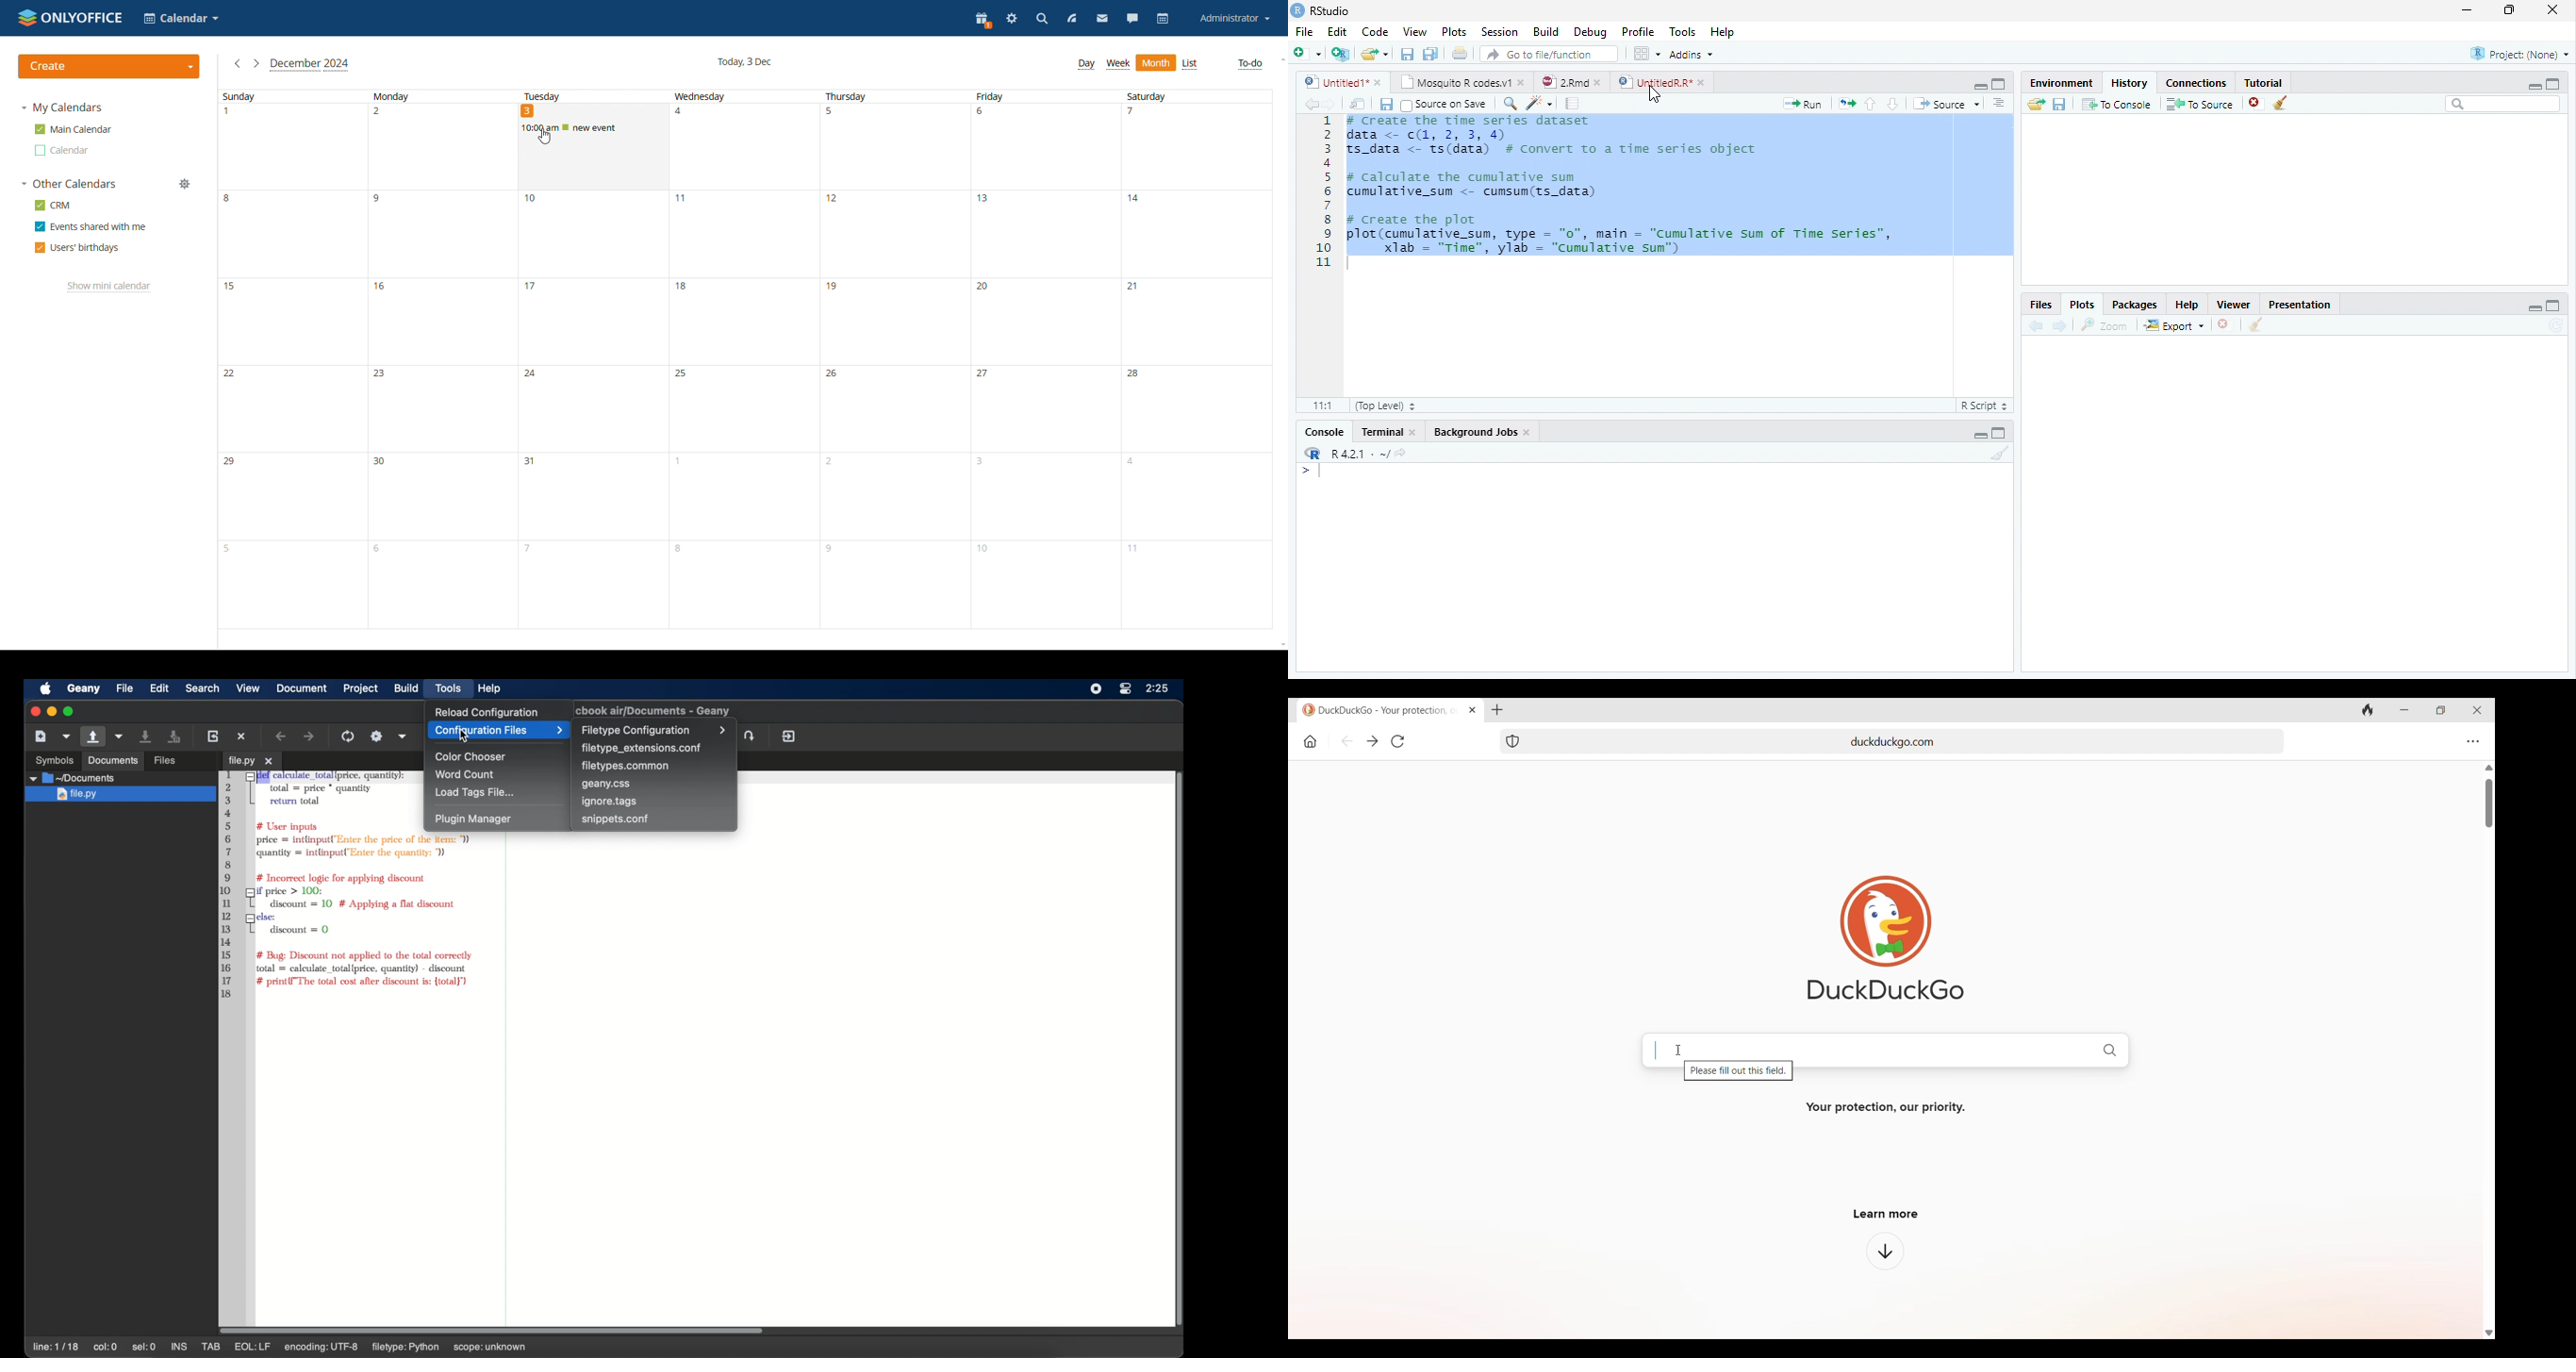  Describe the element at coordinates (2133, 305) in the screenshot. I see `Packages` at that location.